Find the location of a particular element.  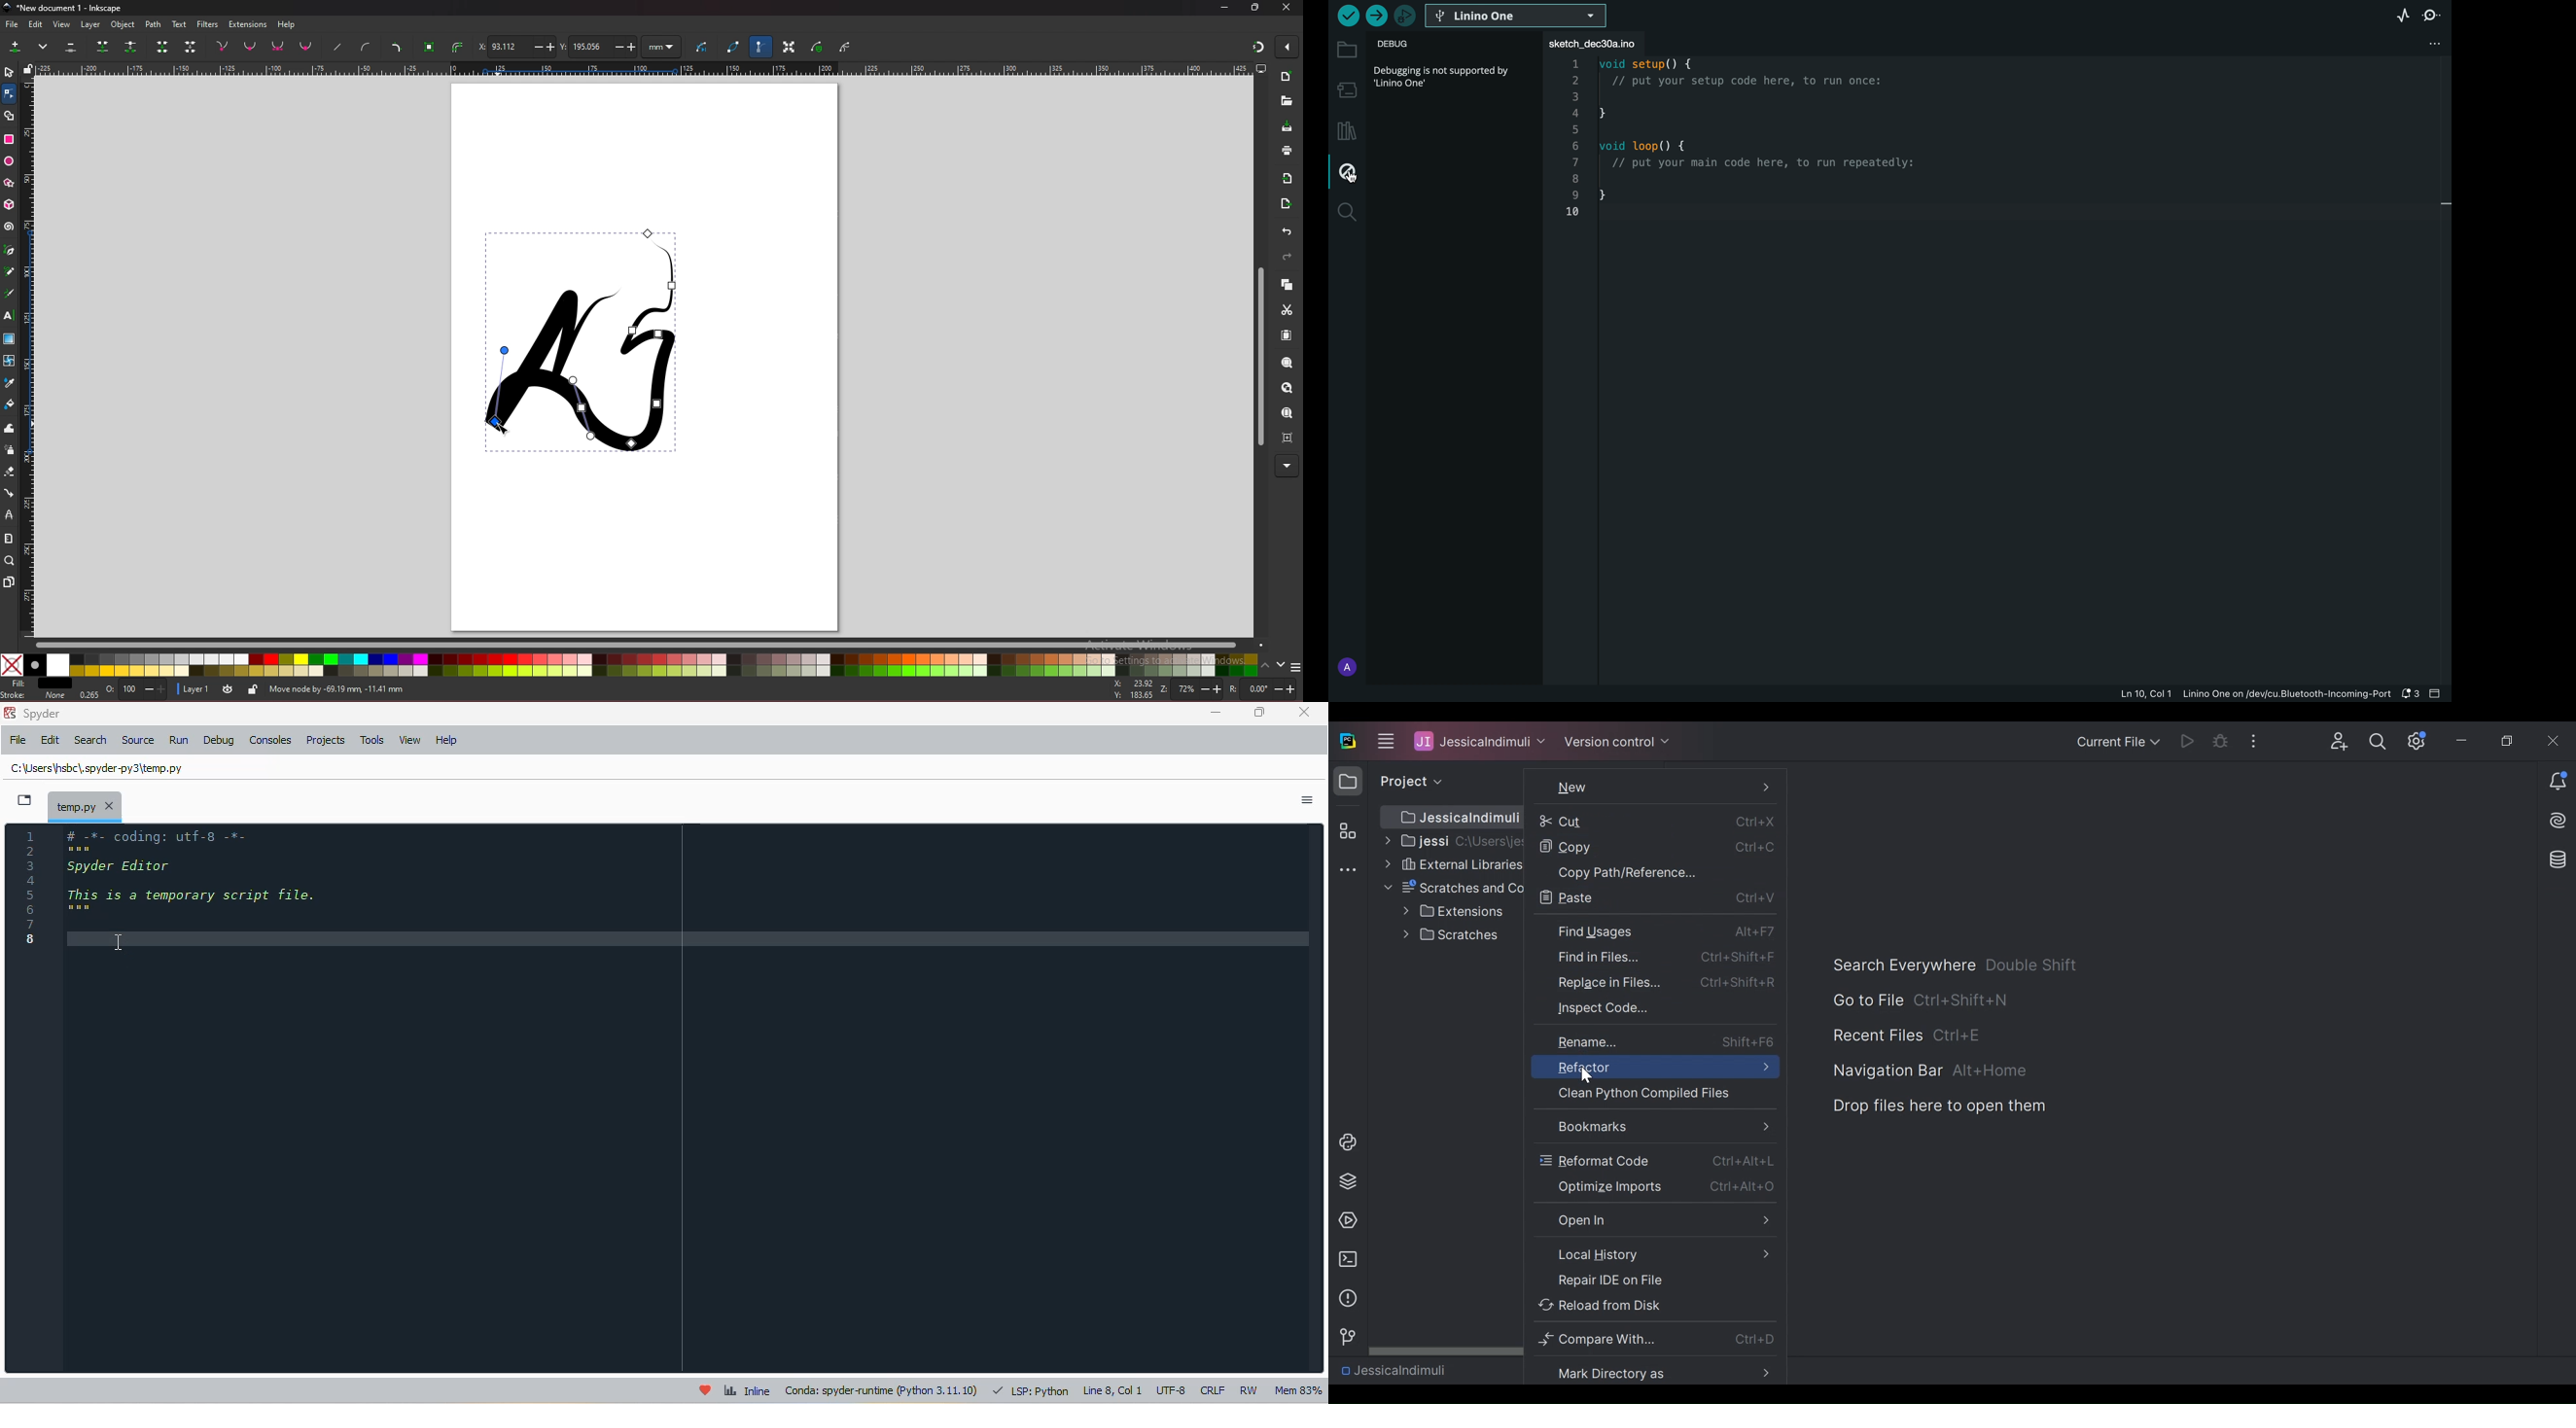

close is located at coordinates (1305, 712).